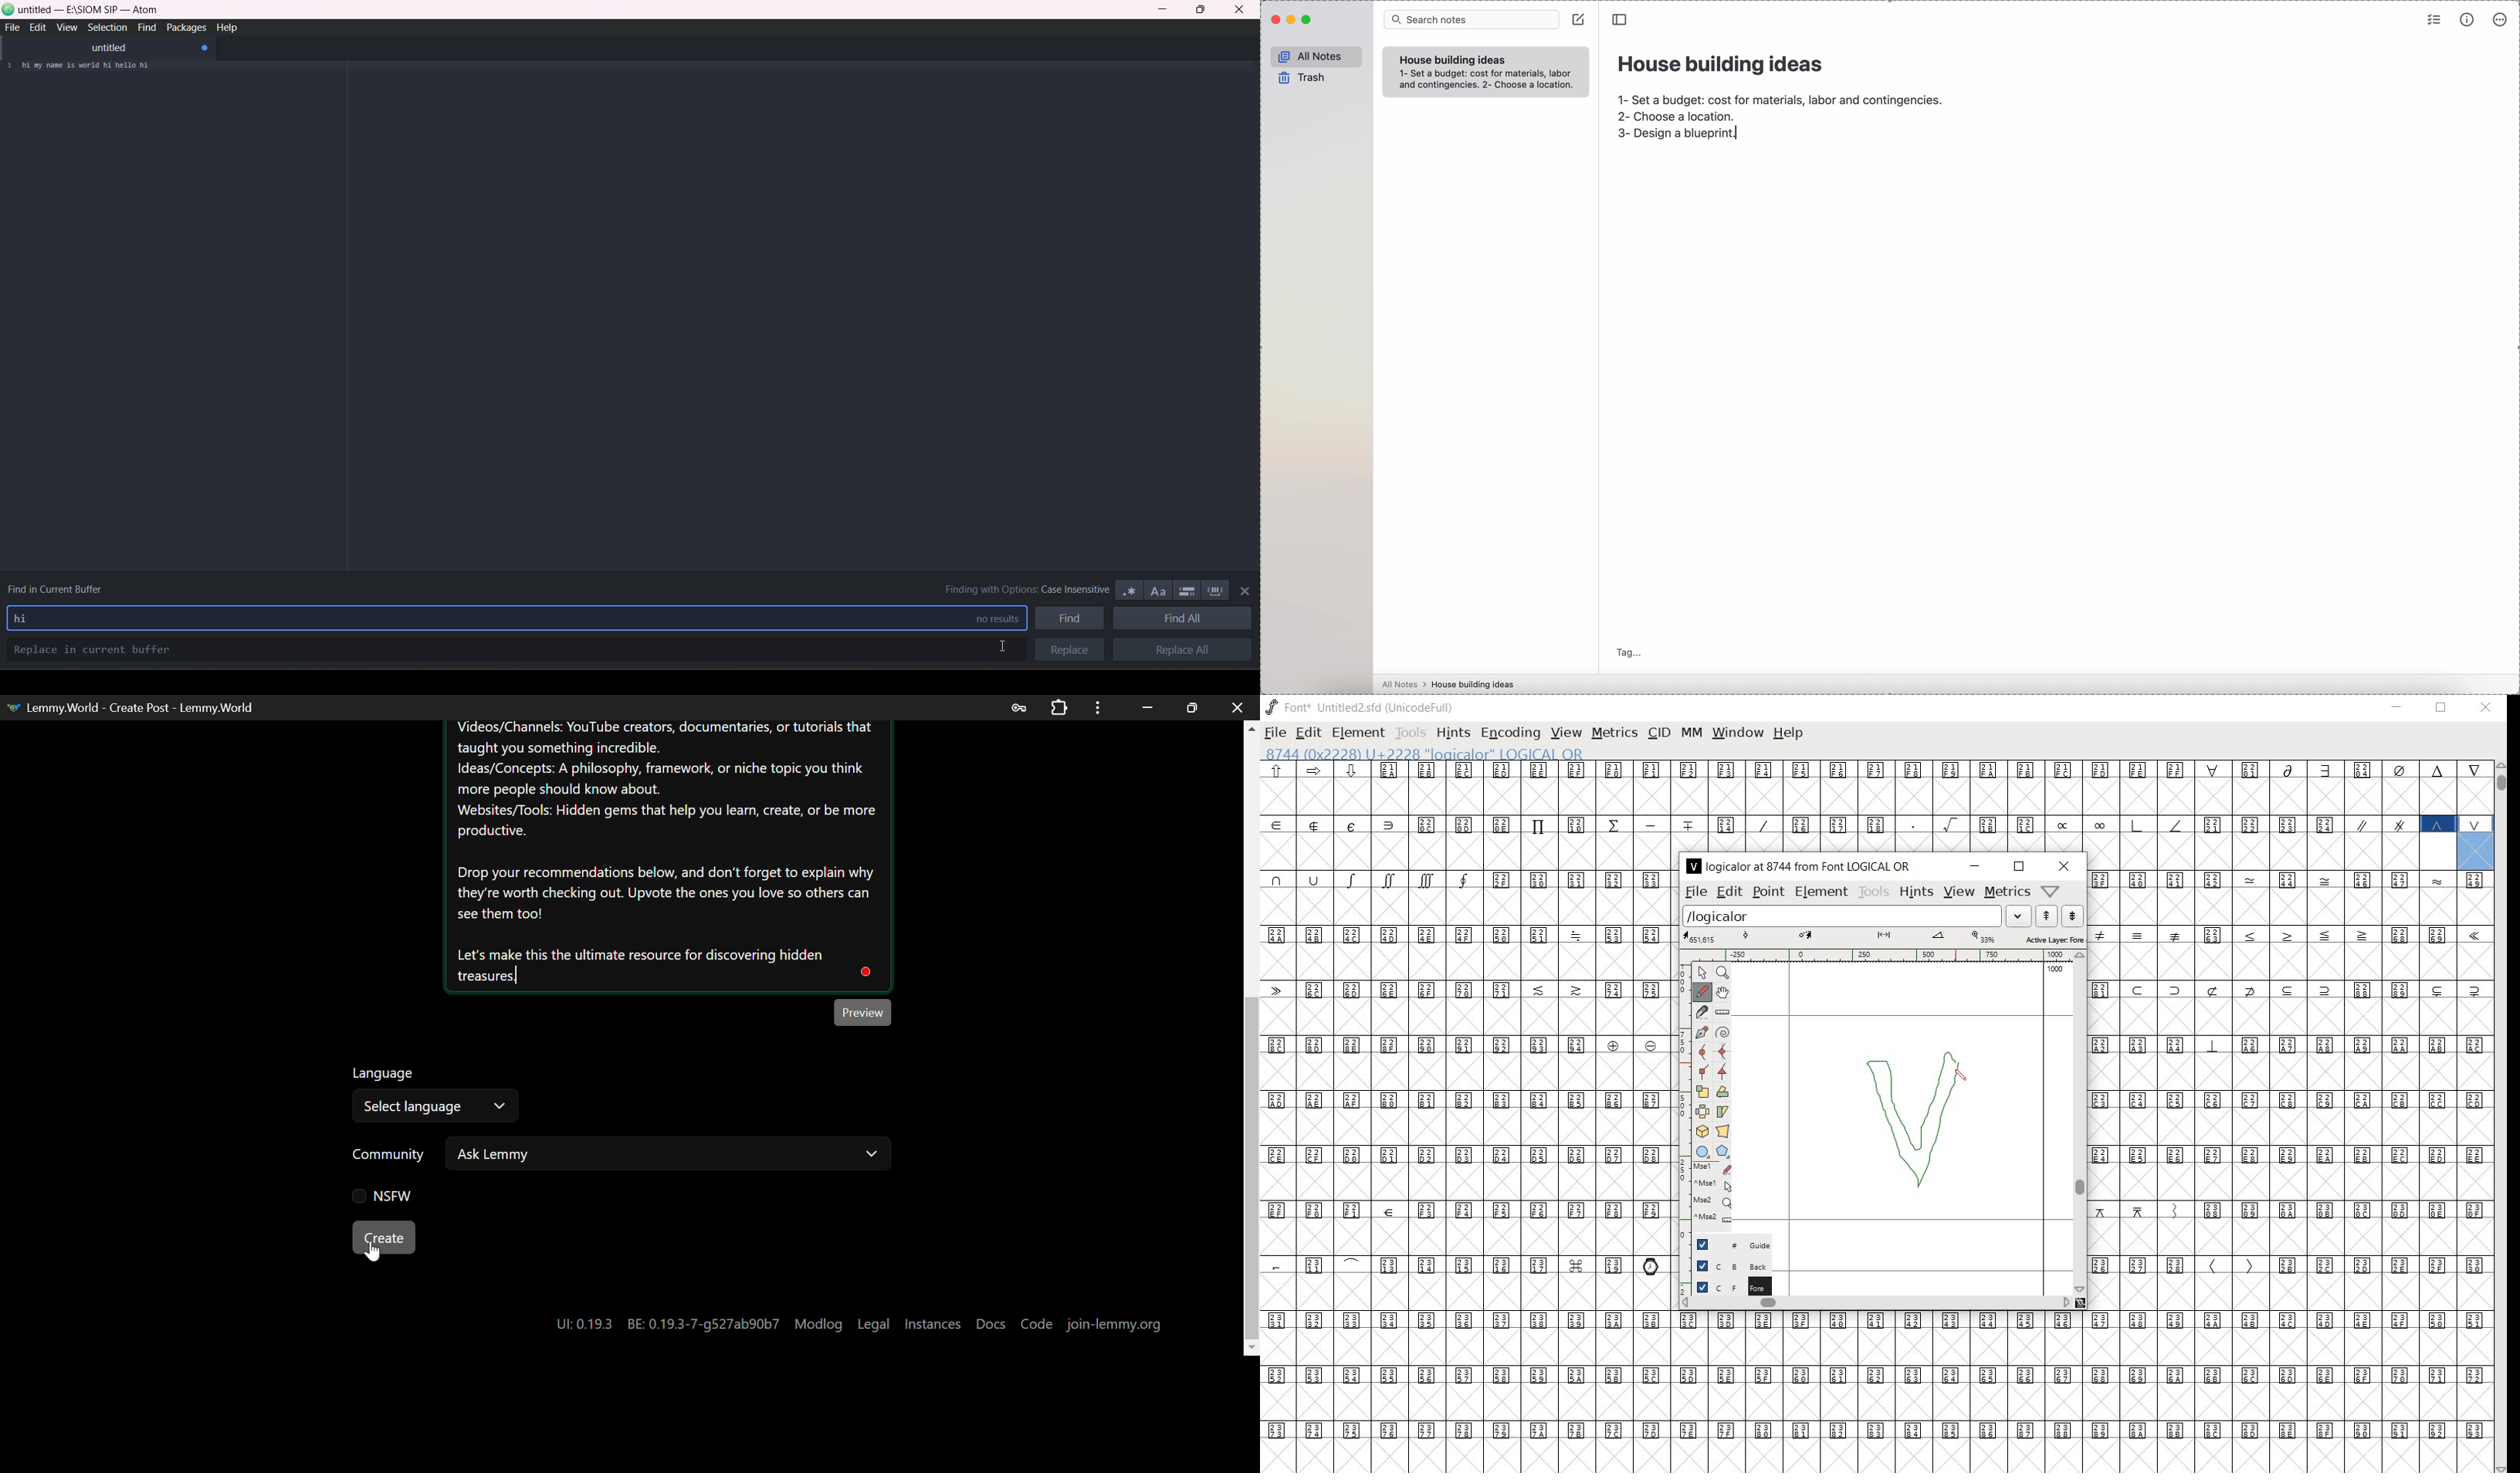 This screenshot has height=1484, width=2520. Describe the element at coordinates (513, 650) in the screenshot. I see `replace type area` at that location.